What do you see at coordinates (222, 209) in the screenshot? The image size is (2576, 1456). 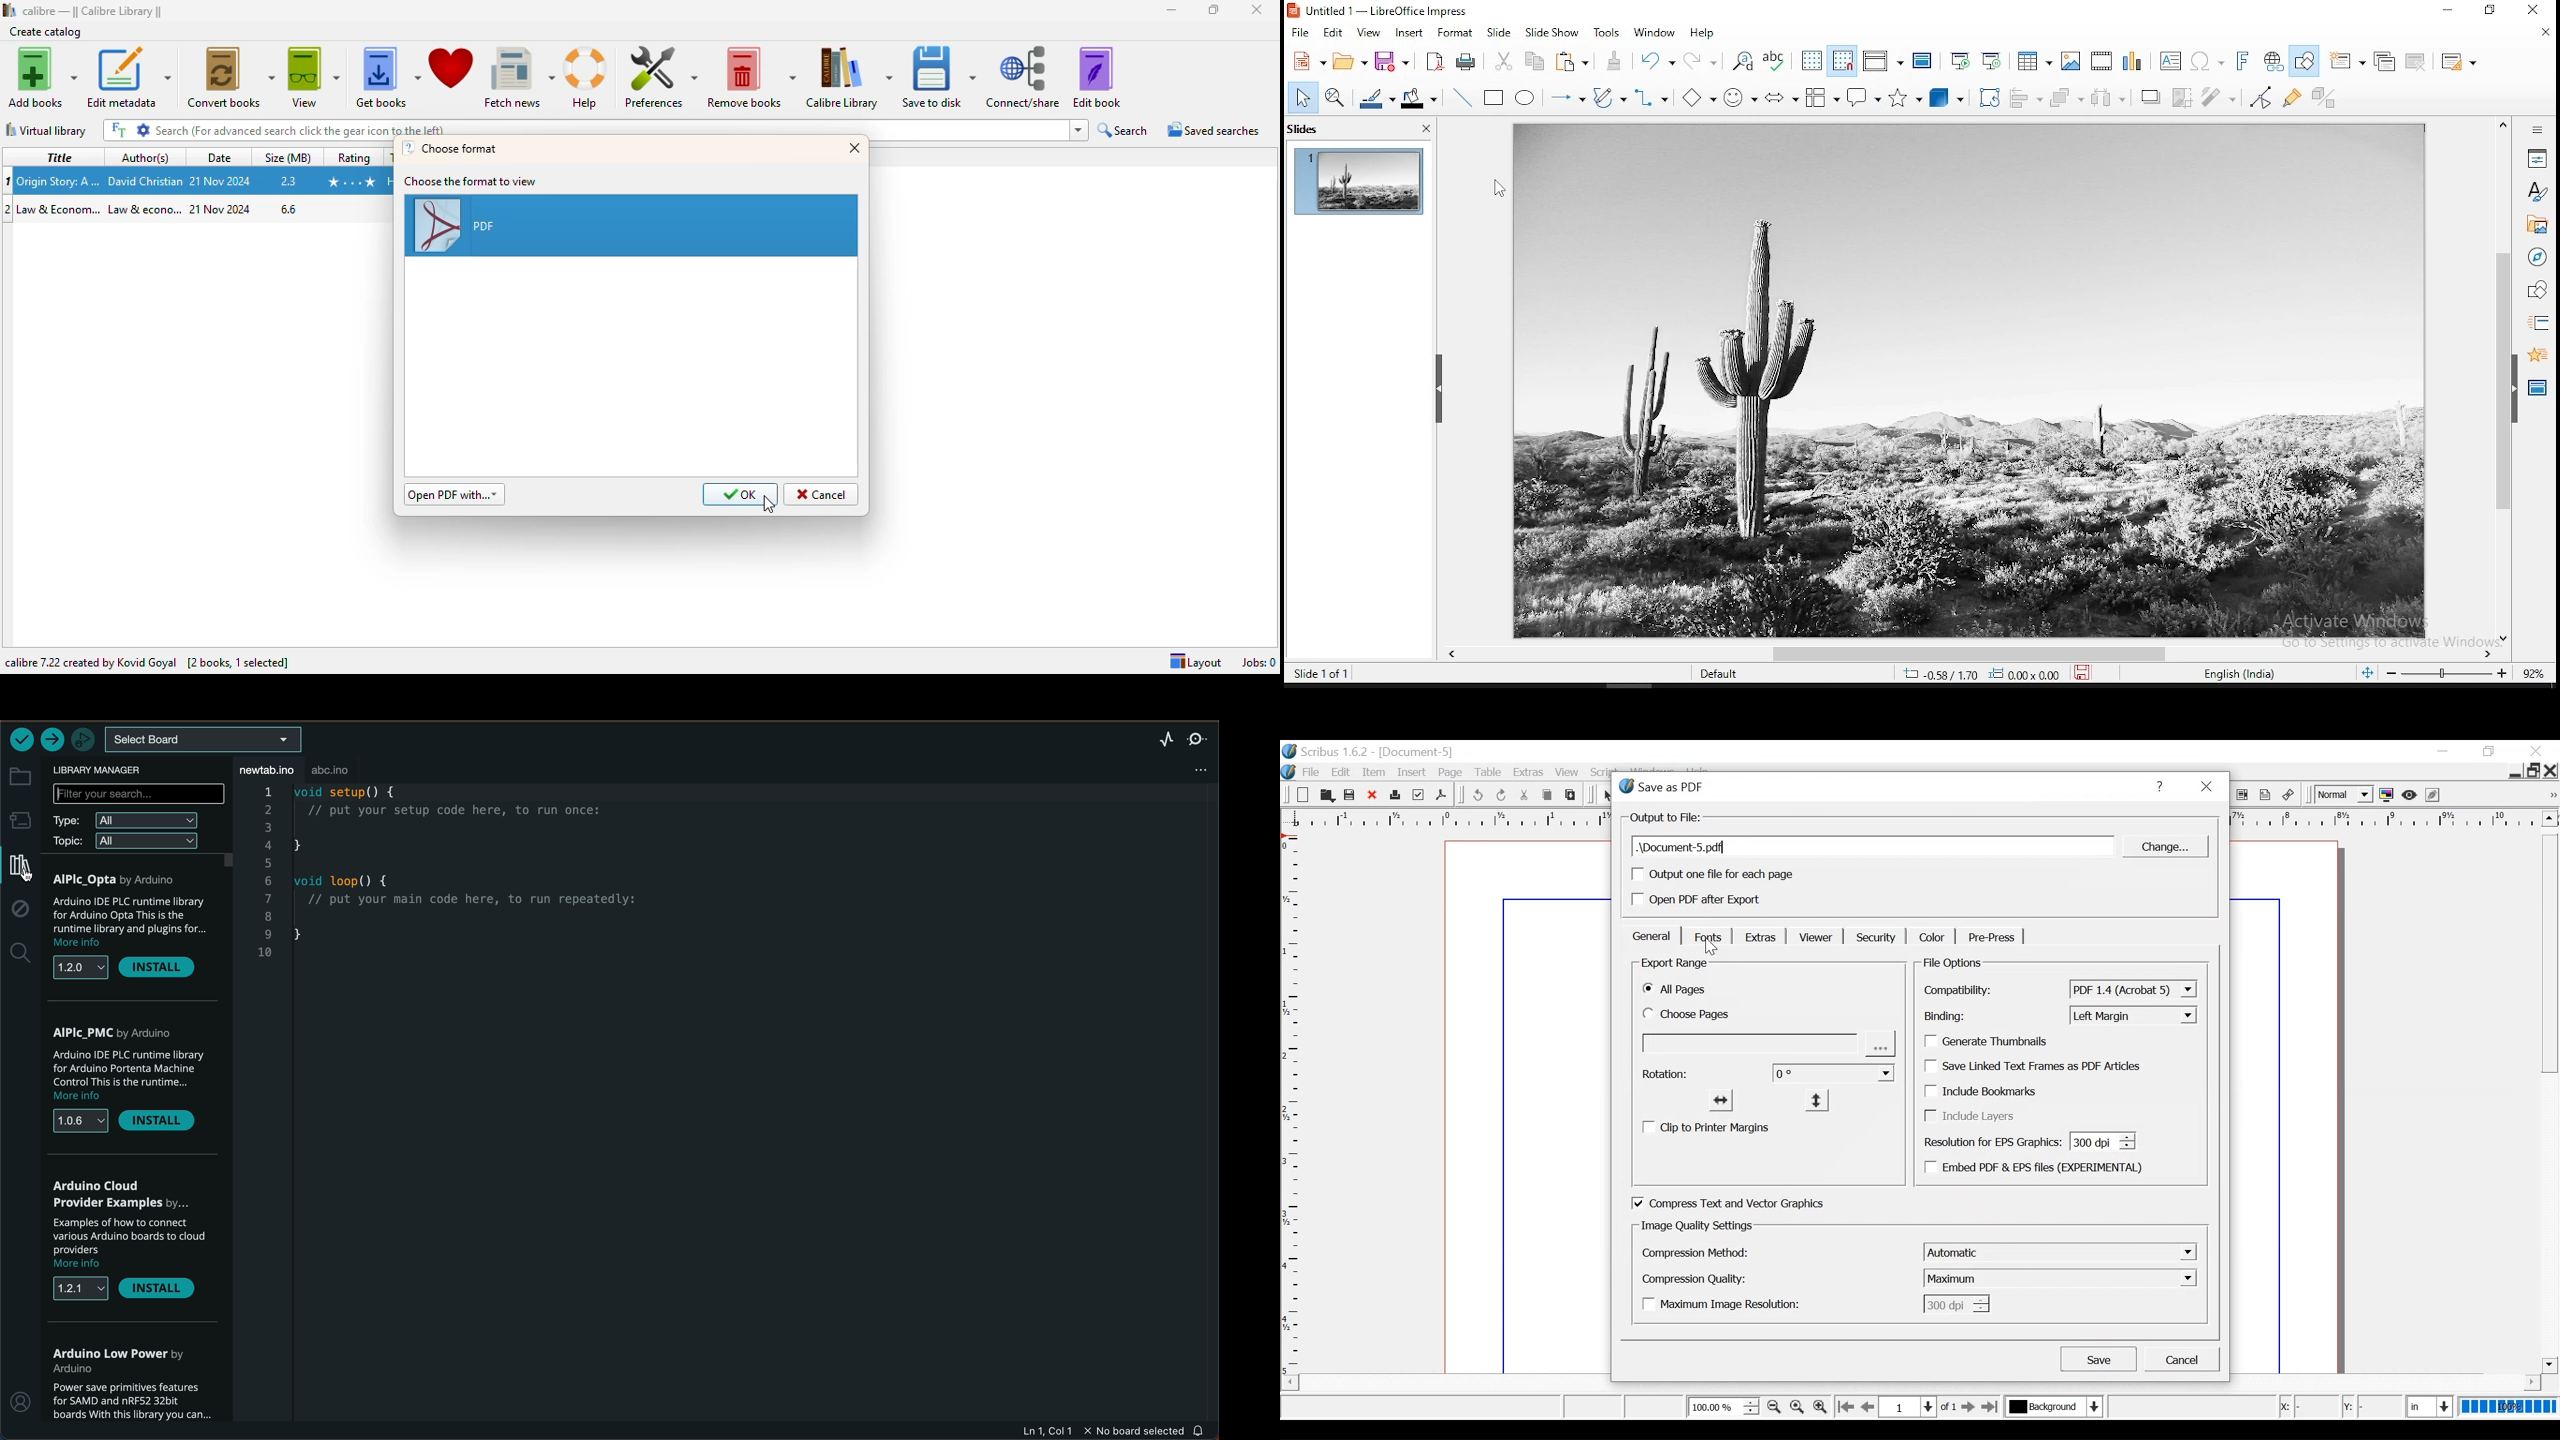 I see `date` at bounding box center [222, 209].